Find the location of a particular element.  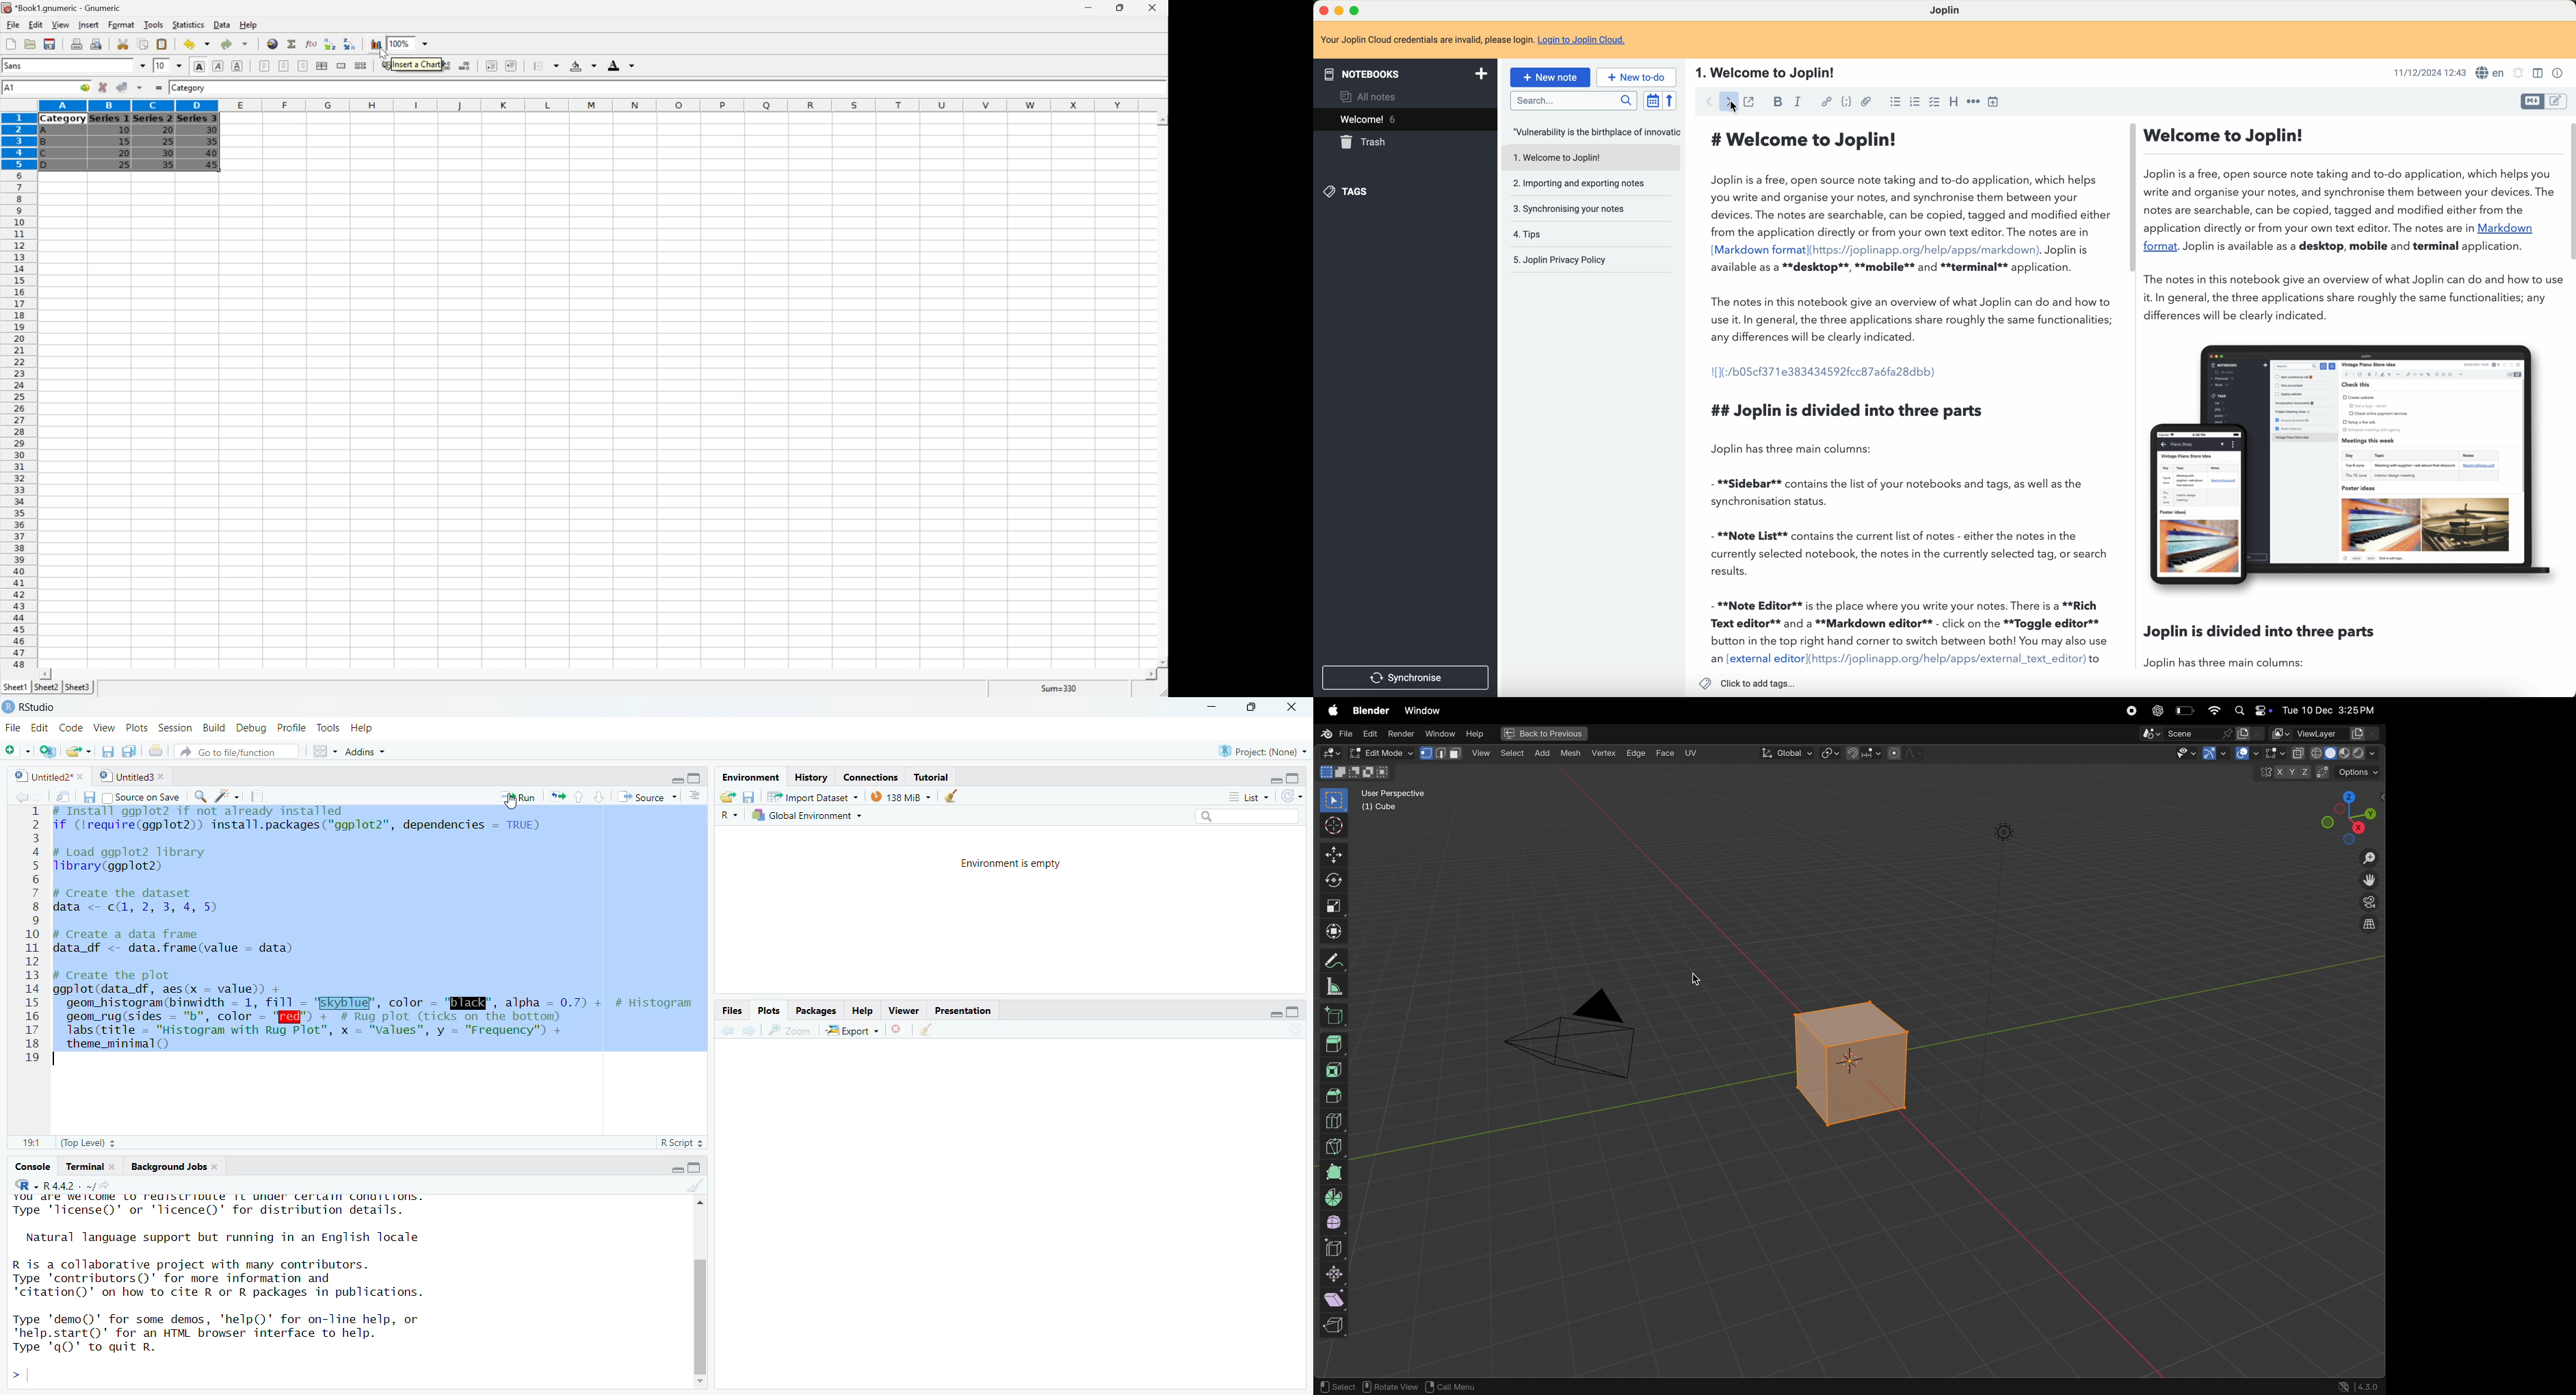

Help is located at coordinates (363, 726).